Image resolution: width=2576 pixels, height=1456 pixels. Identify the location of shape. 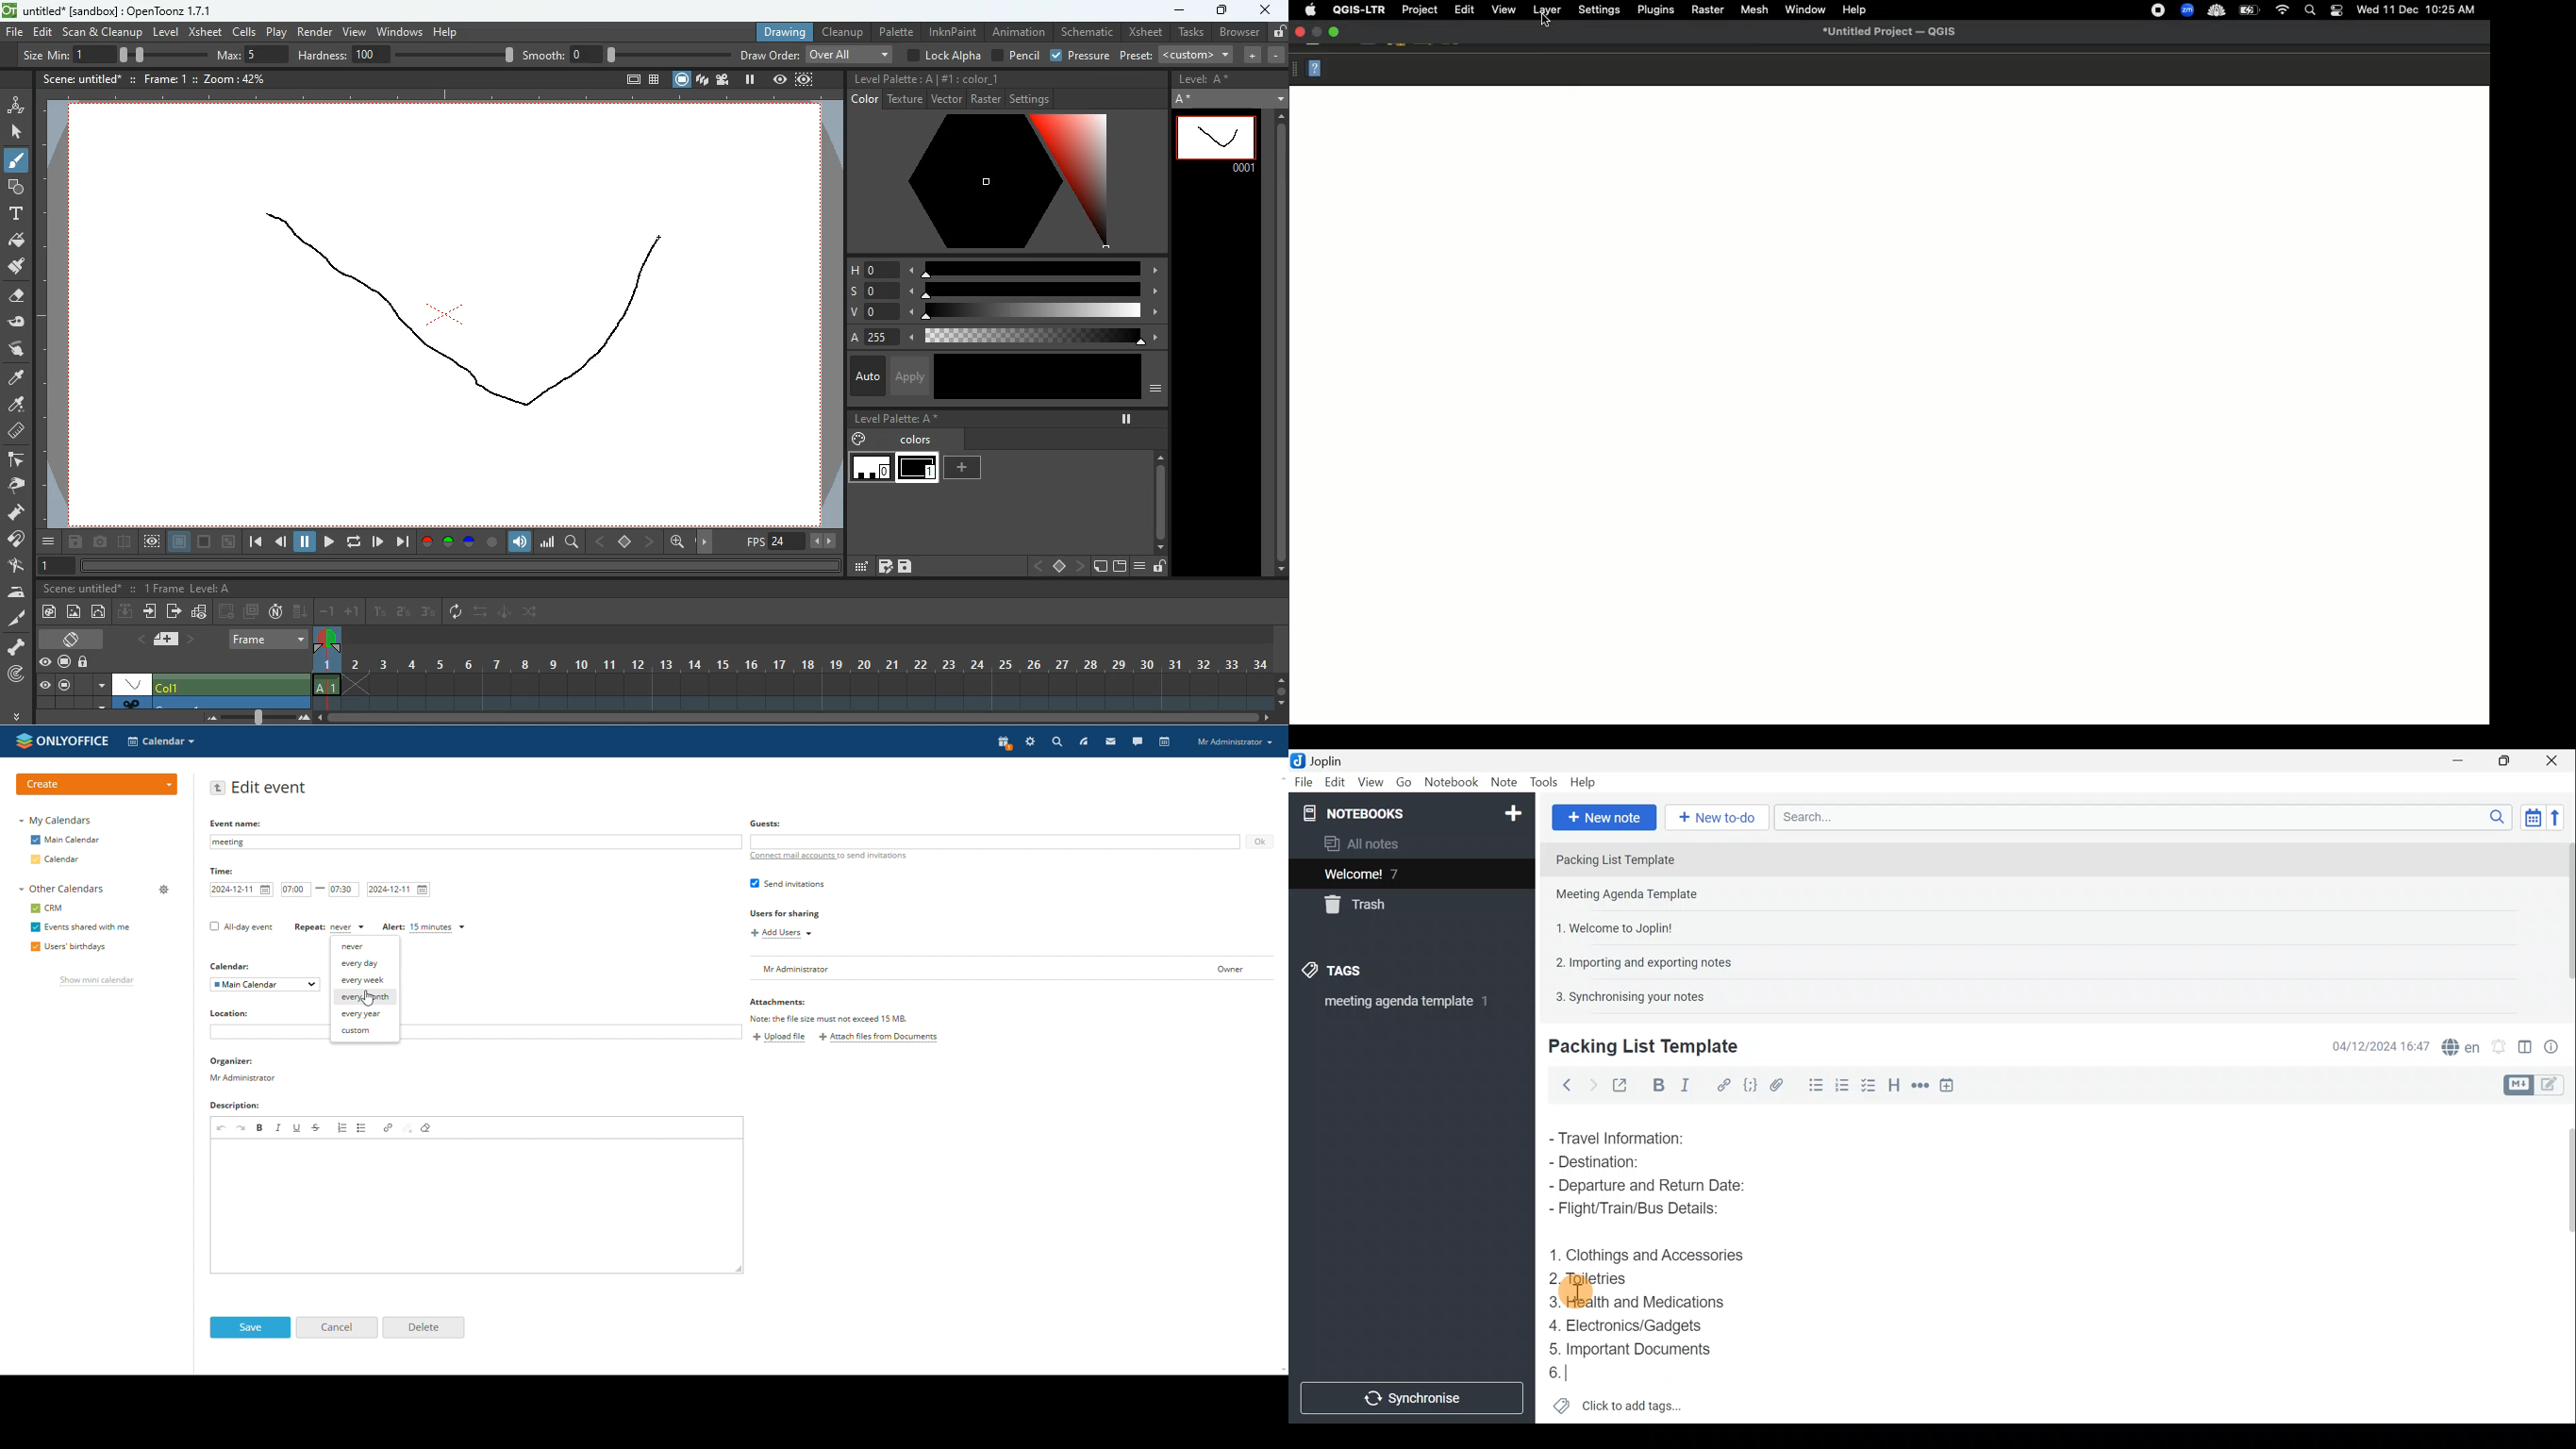
(12, 186).